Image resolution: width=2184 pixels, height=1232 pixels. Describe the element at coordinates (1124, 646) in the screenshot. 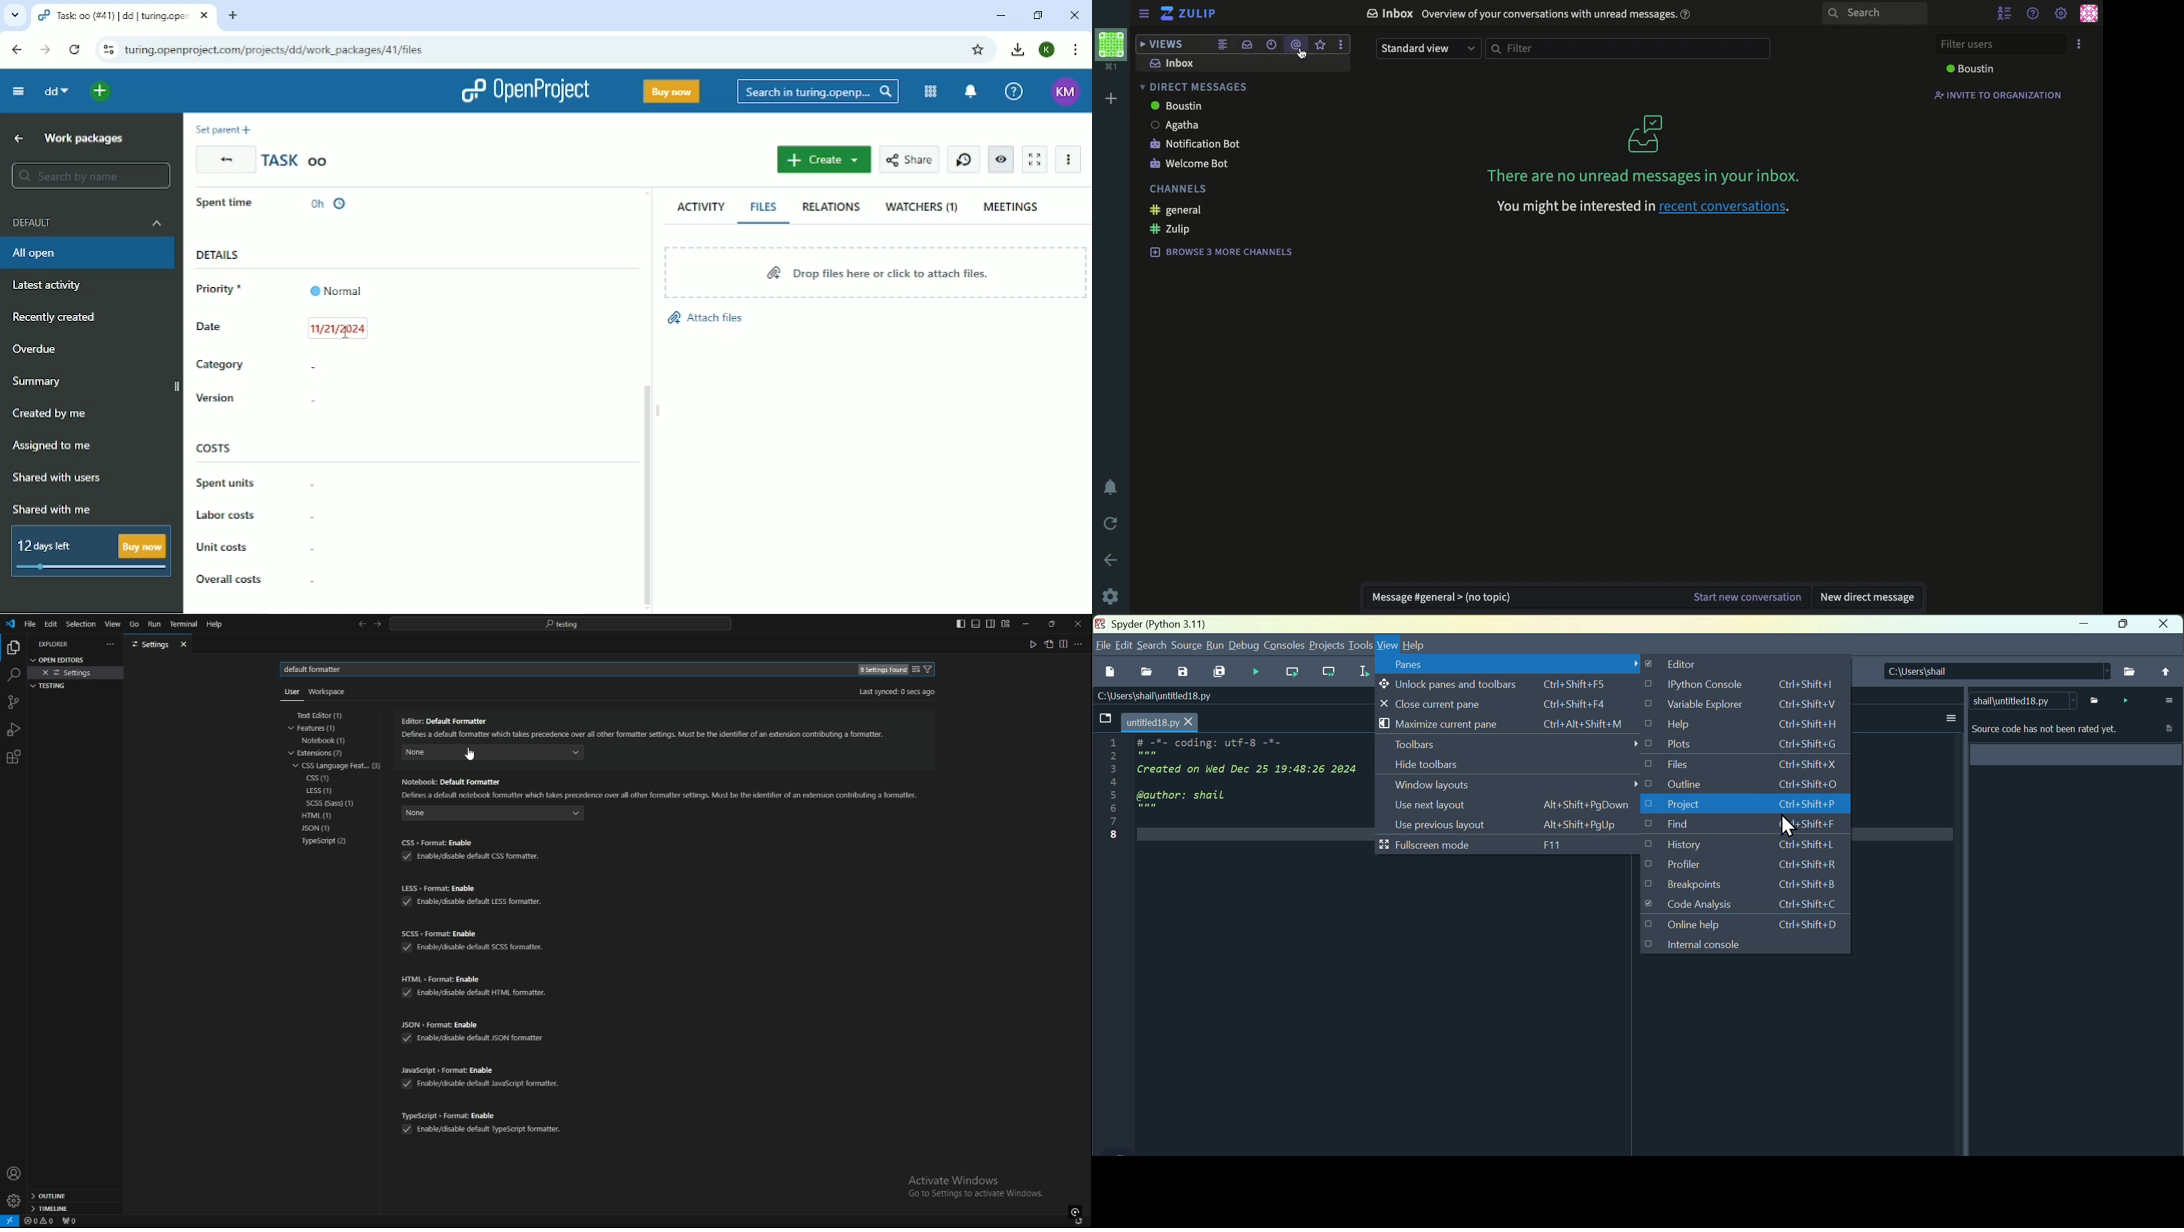

I see `Edit` at that location.